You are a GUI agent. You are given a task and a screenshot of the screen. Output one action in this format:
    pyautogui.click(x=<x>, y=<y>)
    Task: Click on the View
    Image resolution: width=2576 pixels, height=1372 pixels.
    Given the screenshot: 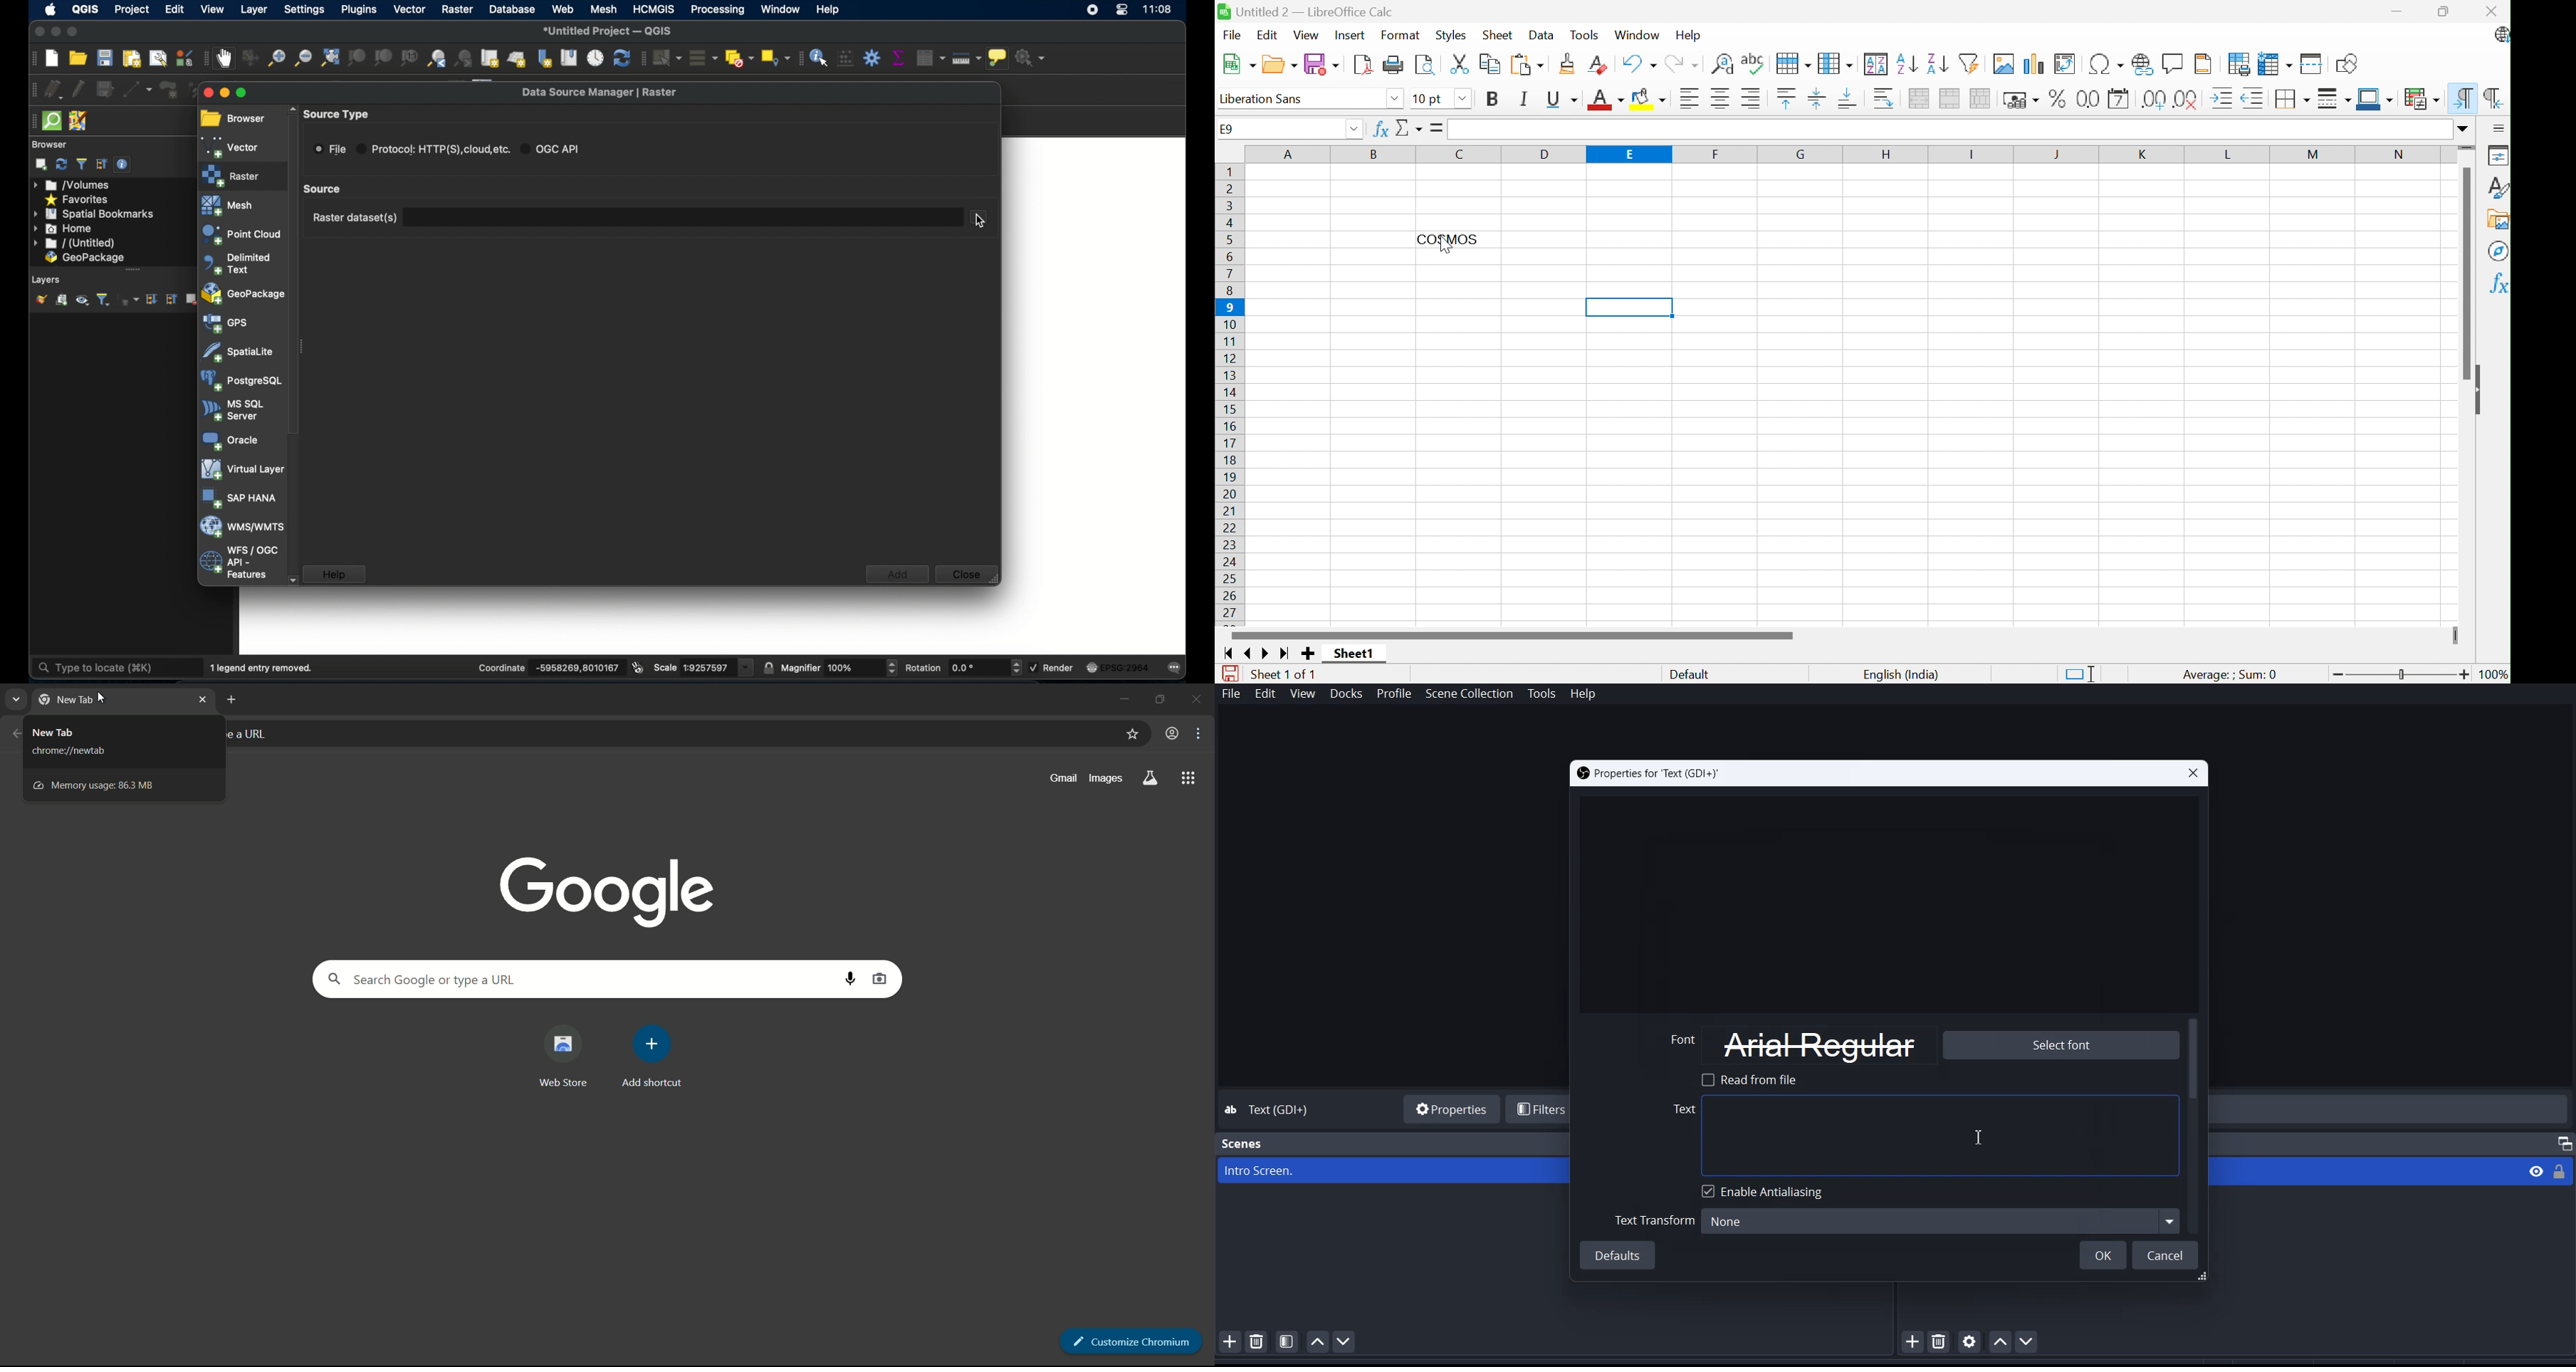 What is the action you would take?
    pyautogui.click(x=1306, y=35)
    